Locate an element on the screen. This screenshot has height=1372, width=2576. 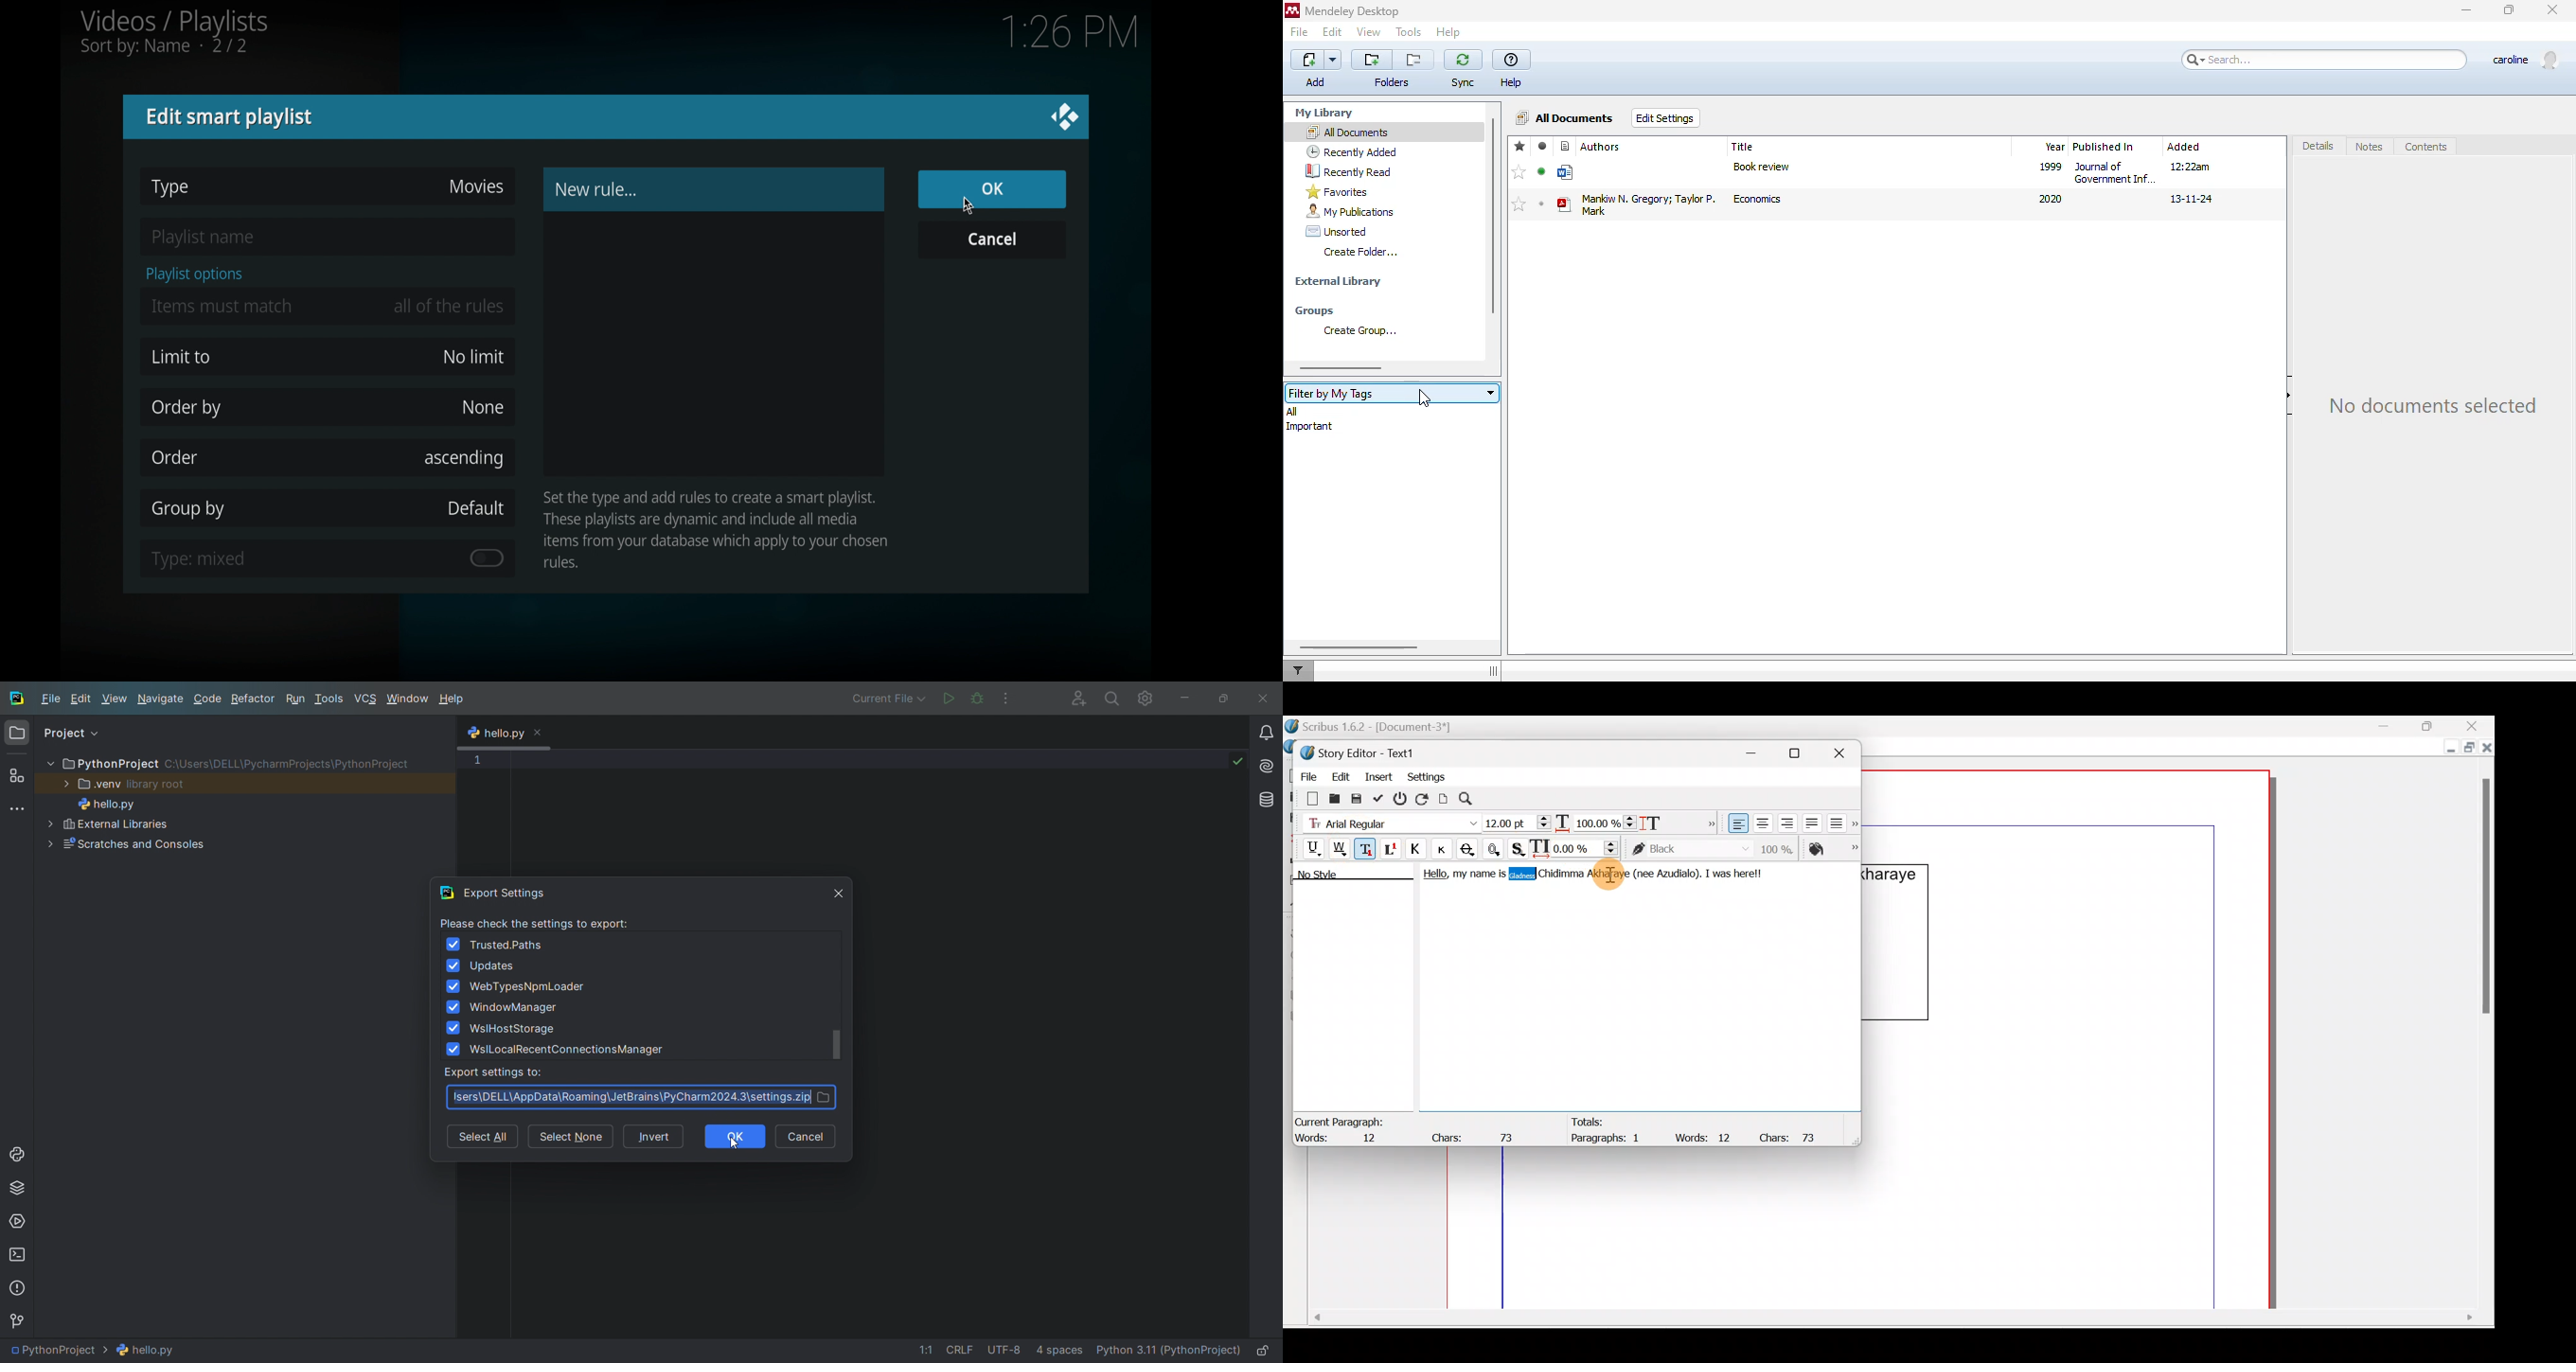
added is located at coordinates (2184, 147).